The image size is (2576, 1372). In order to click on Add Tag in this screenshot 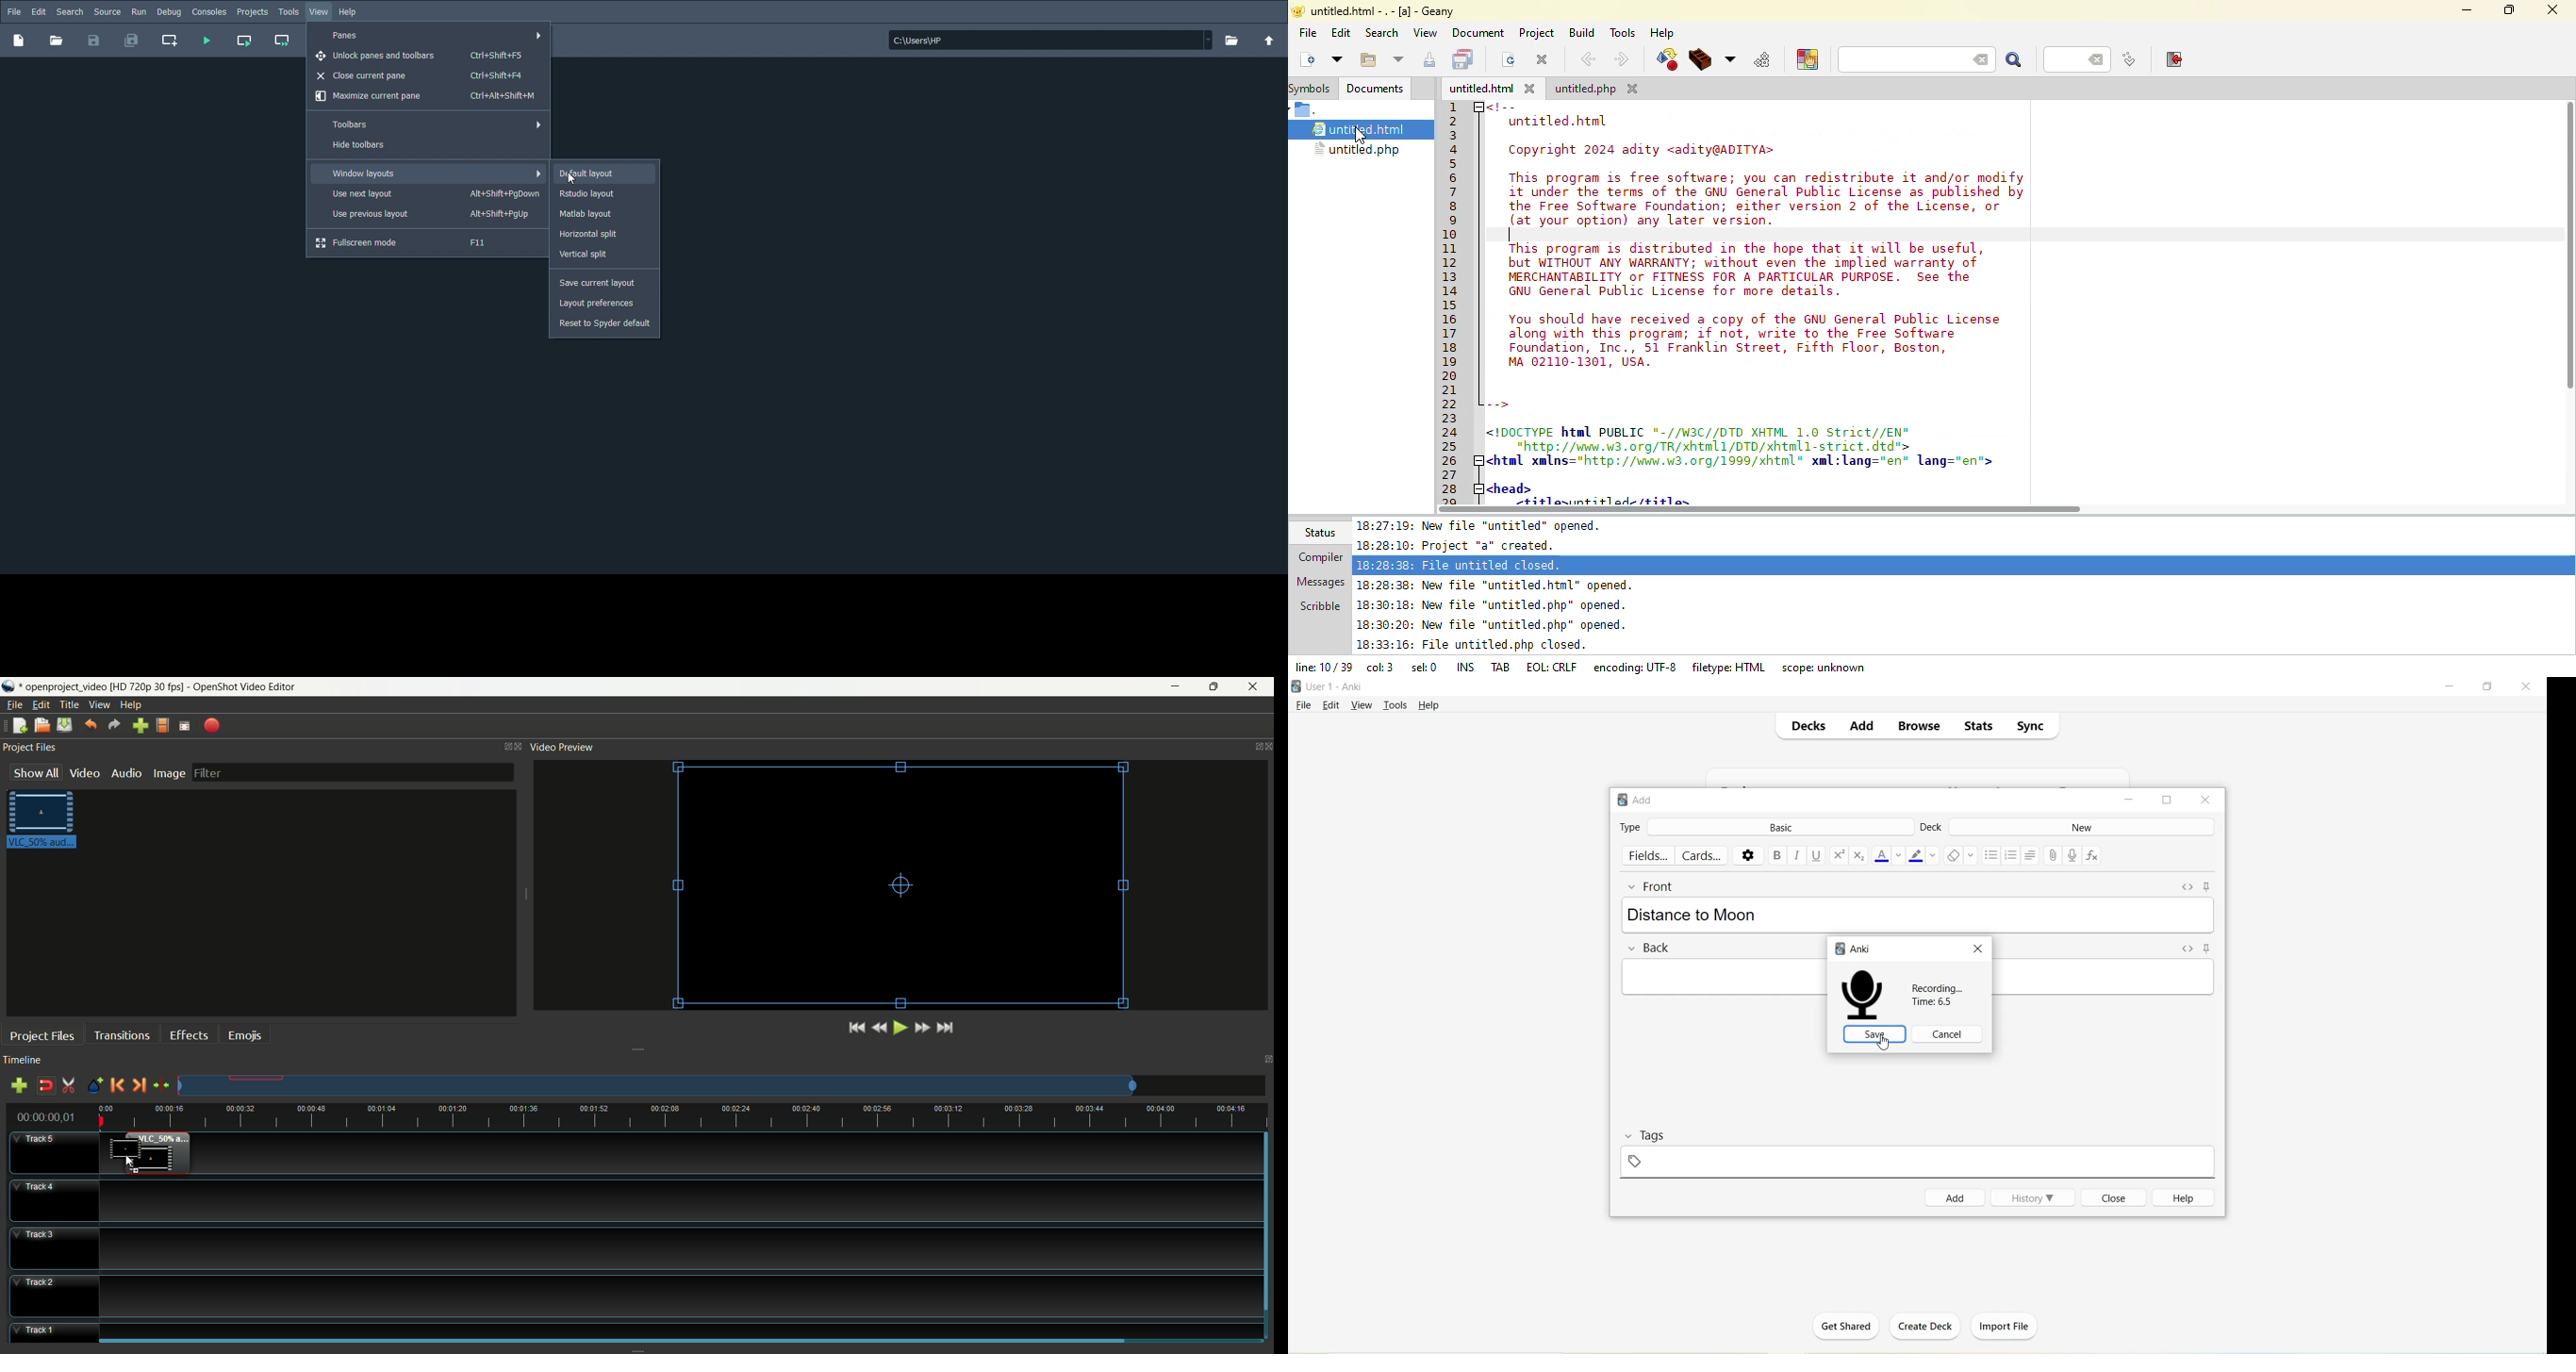, I will do `click(1636, 1161)`.